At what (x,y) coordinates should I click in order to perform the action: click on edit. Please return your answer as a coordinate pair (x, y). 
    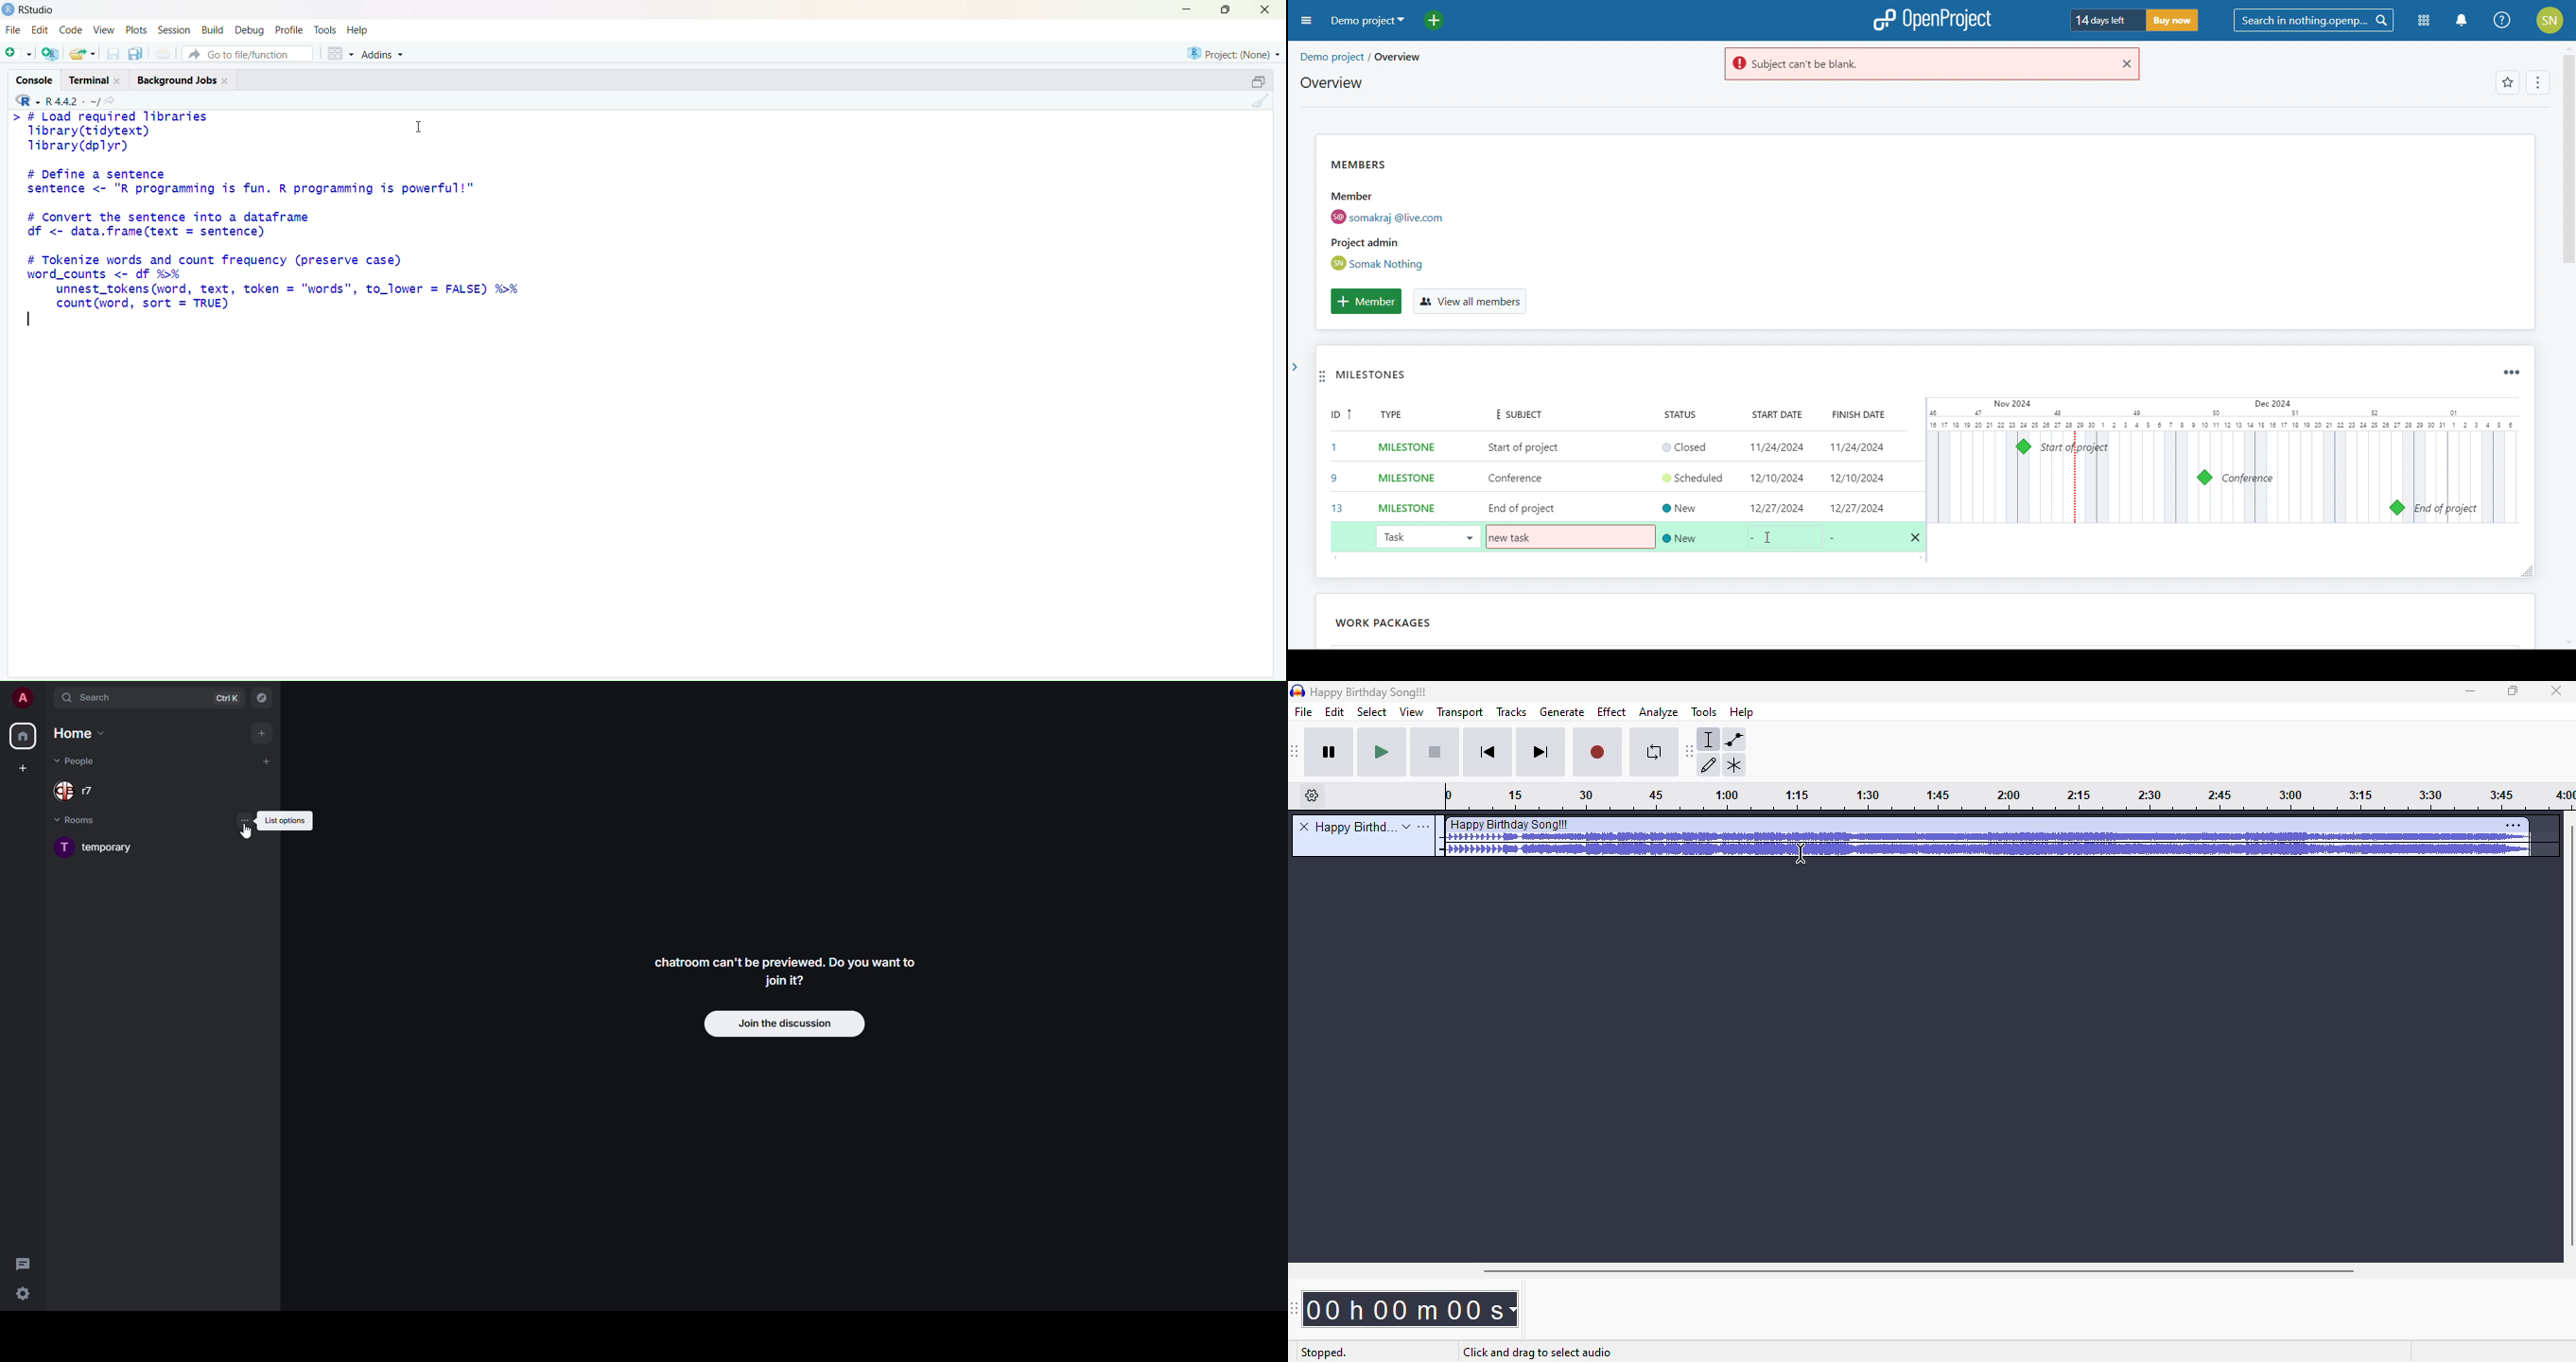
    Looking at the image, I should click on (1335, 712).